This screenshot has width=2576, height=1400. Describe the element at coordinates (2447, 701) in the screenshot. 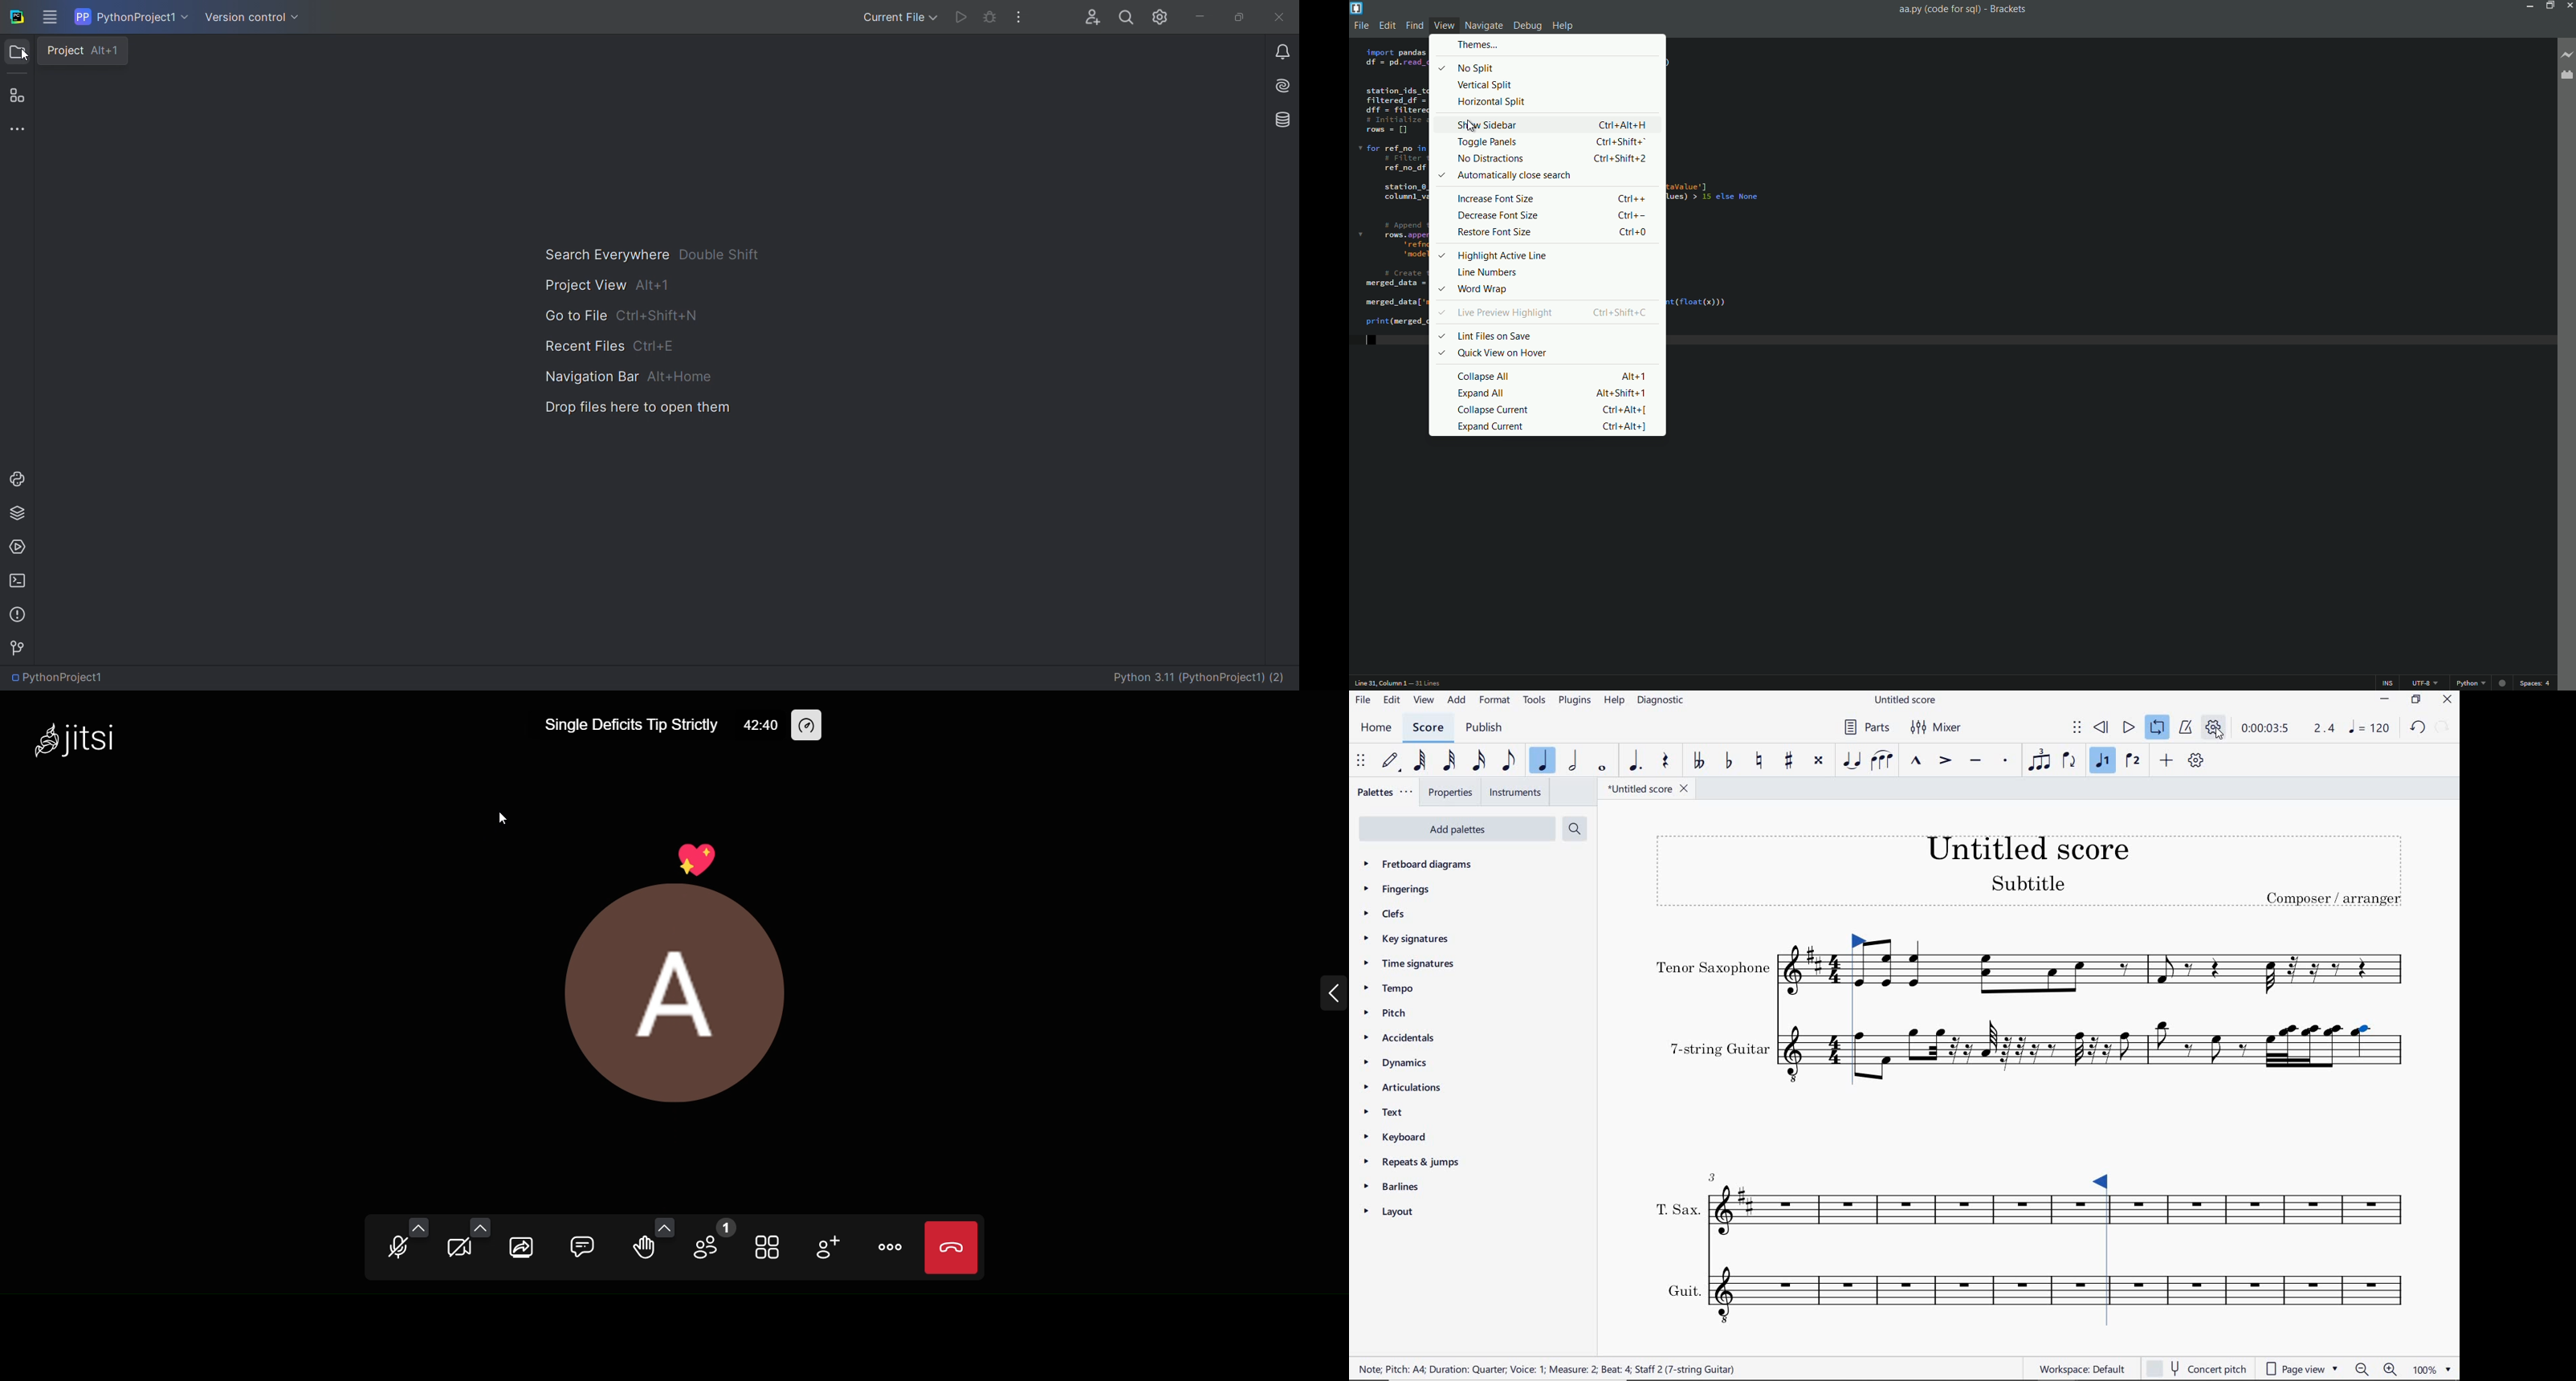

I see `CLOSE` at that location.